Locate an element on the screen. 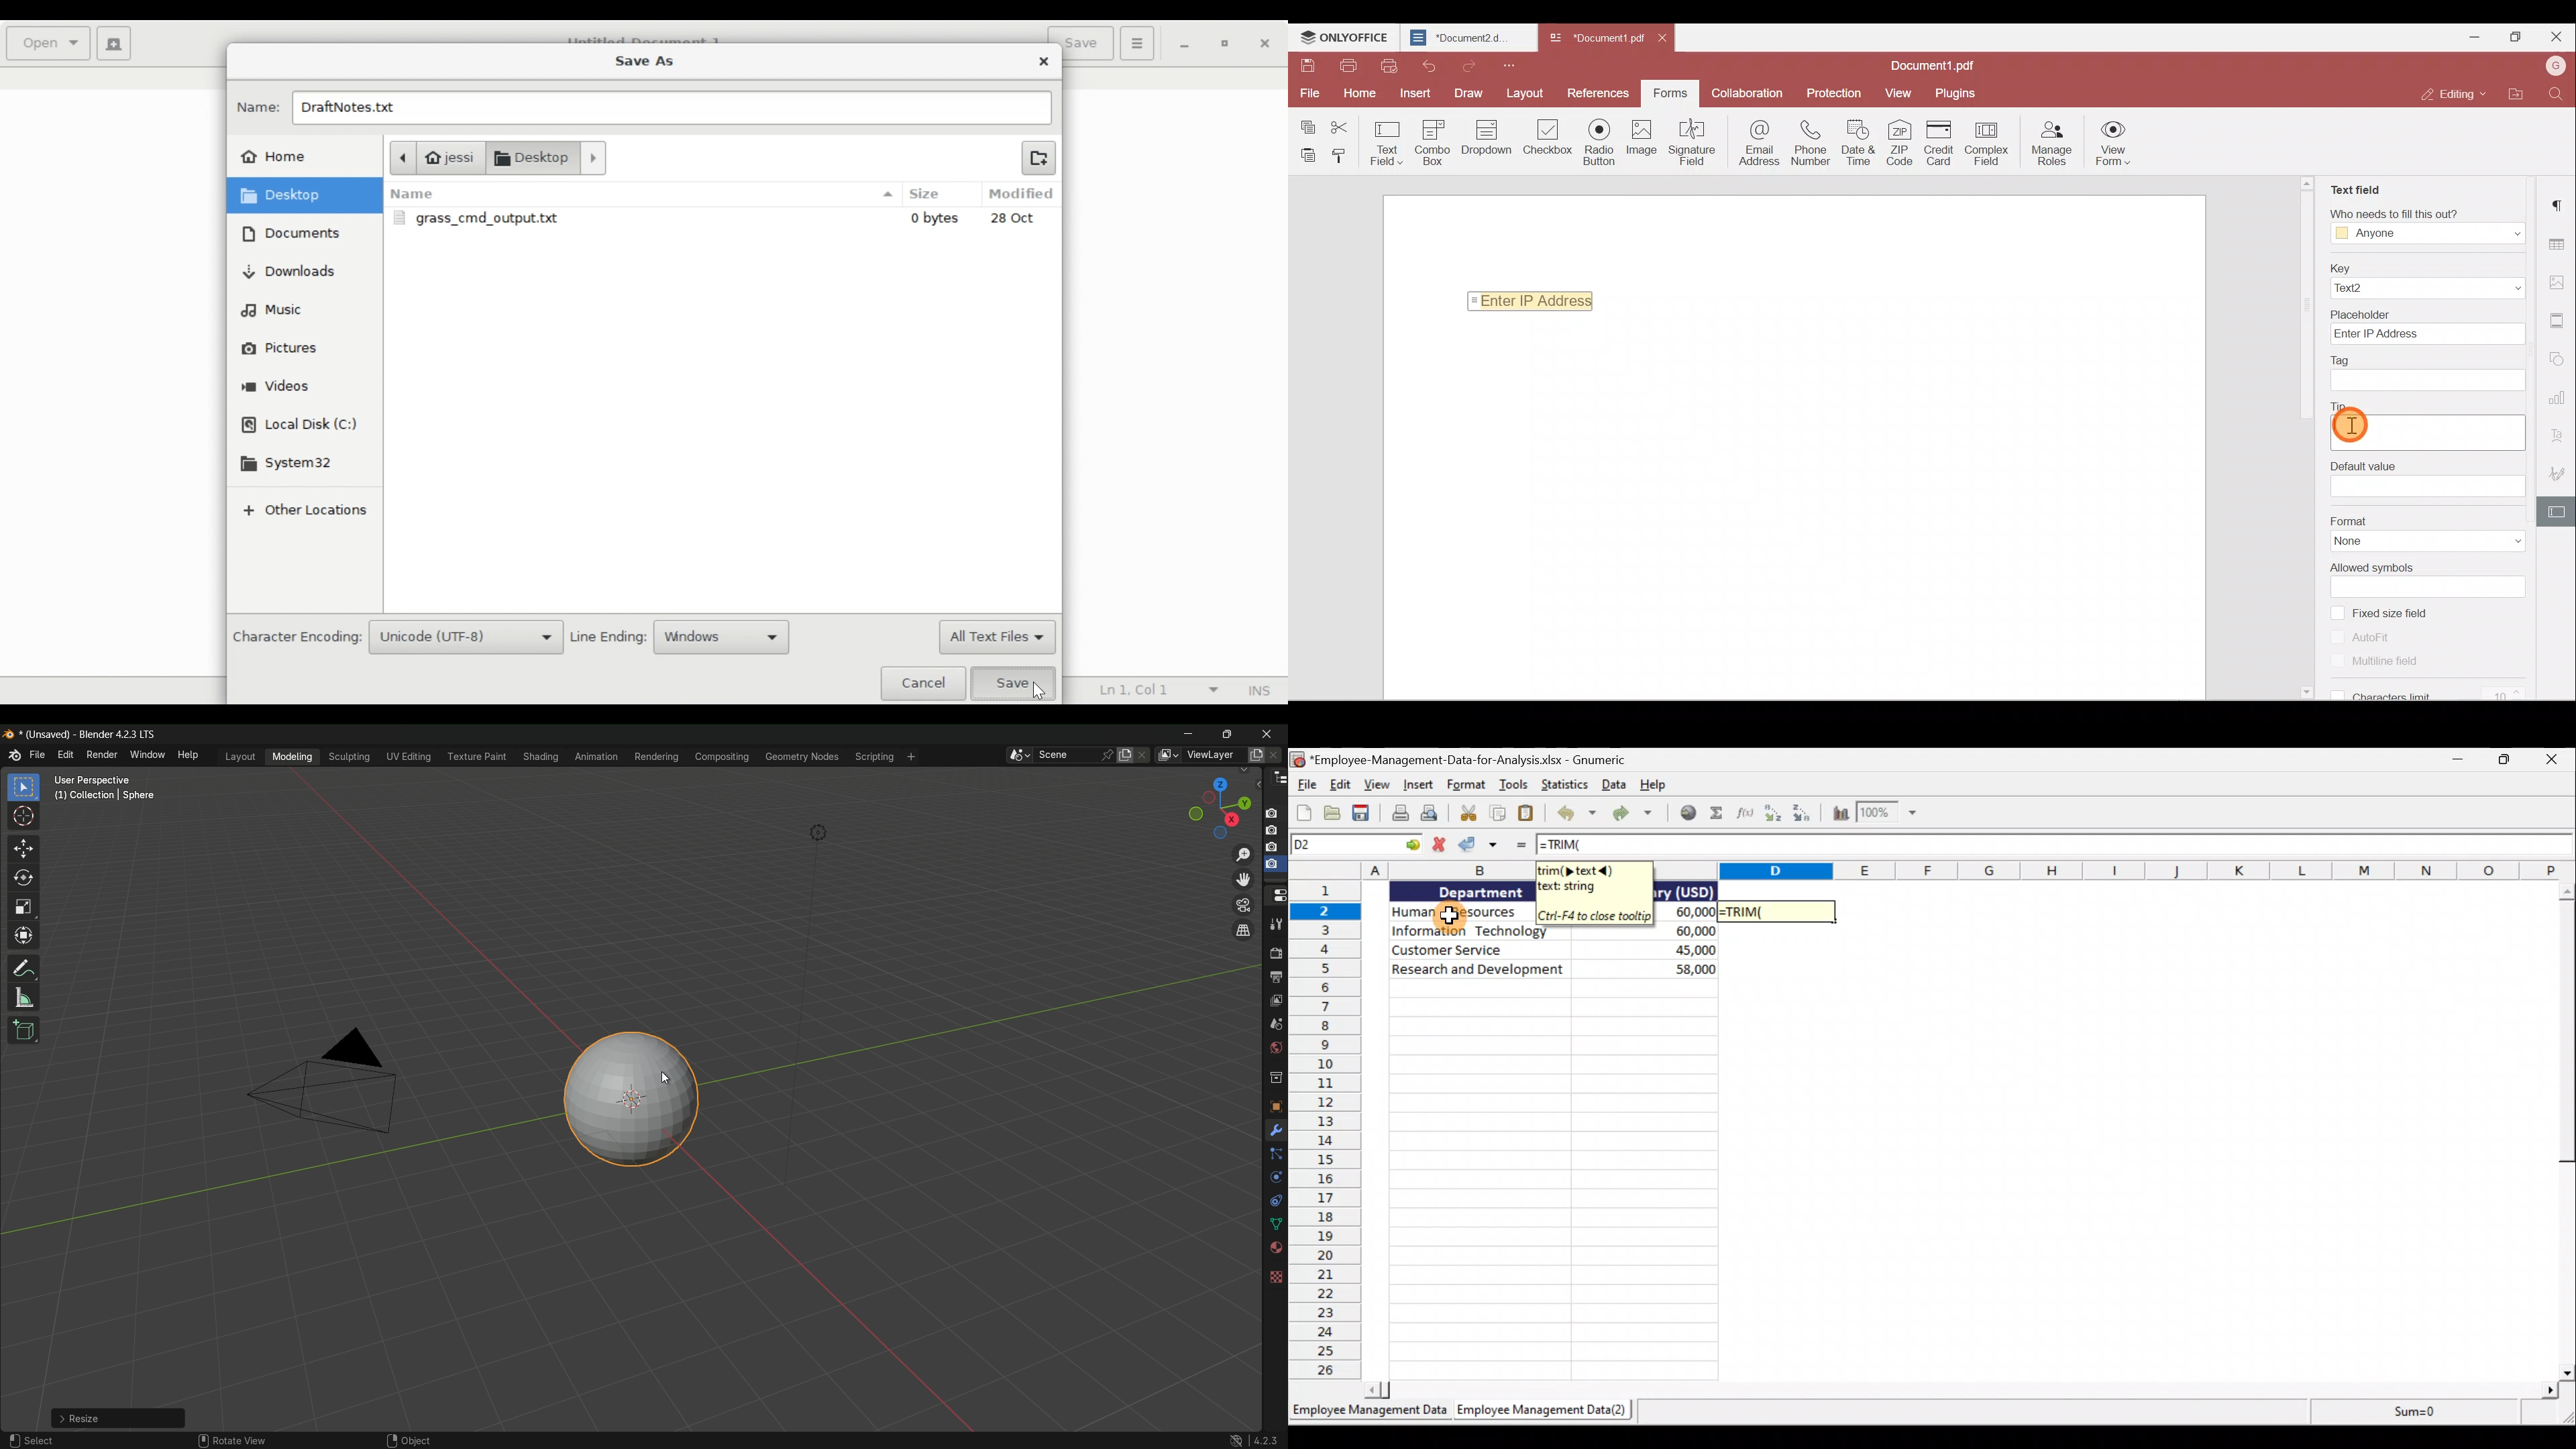 The height and width of the screenshot is (1456, 2576). cursor is located at coordinates (24, 816).